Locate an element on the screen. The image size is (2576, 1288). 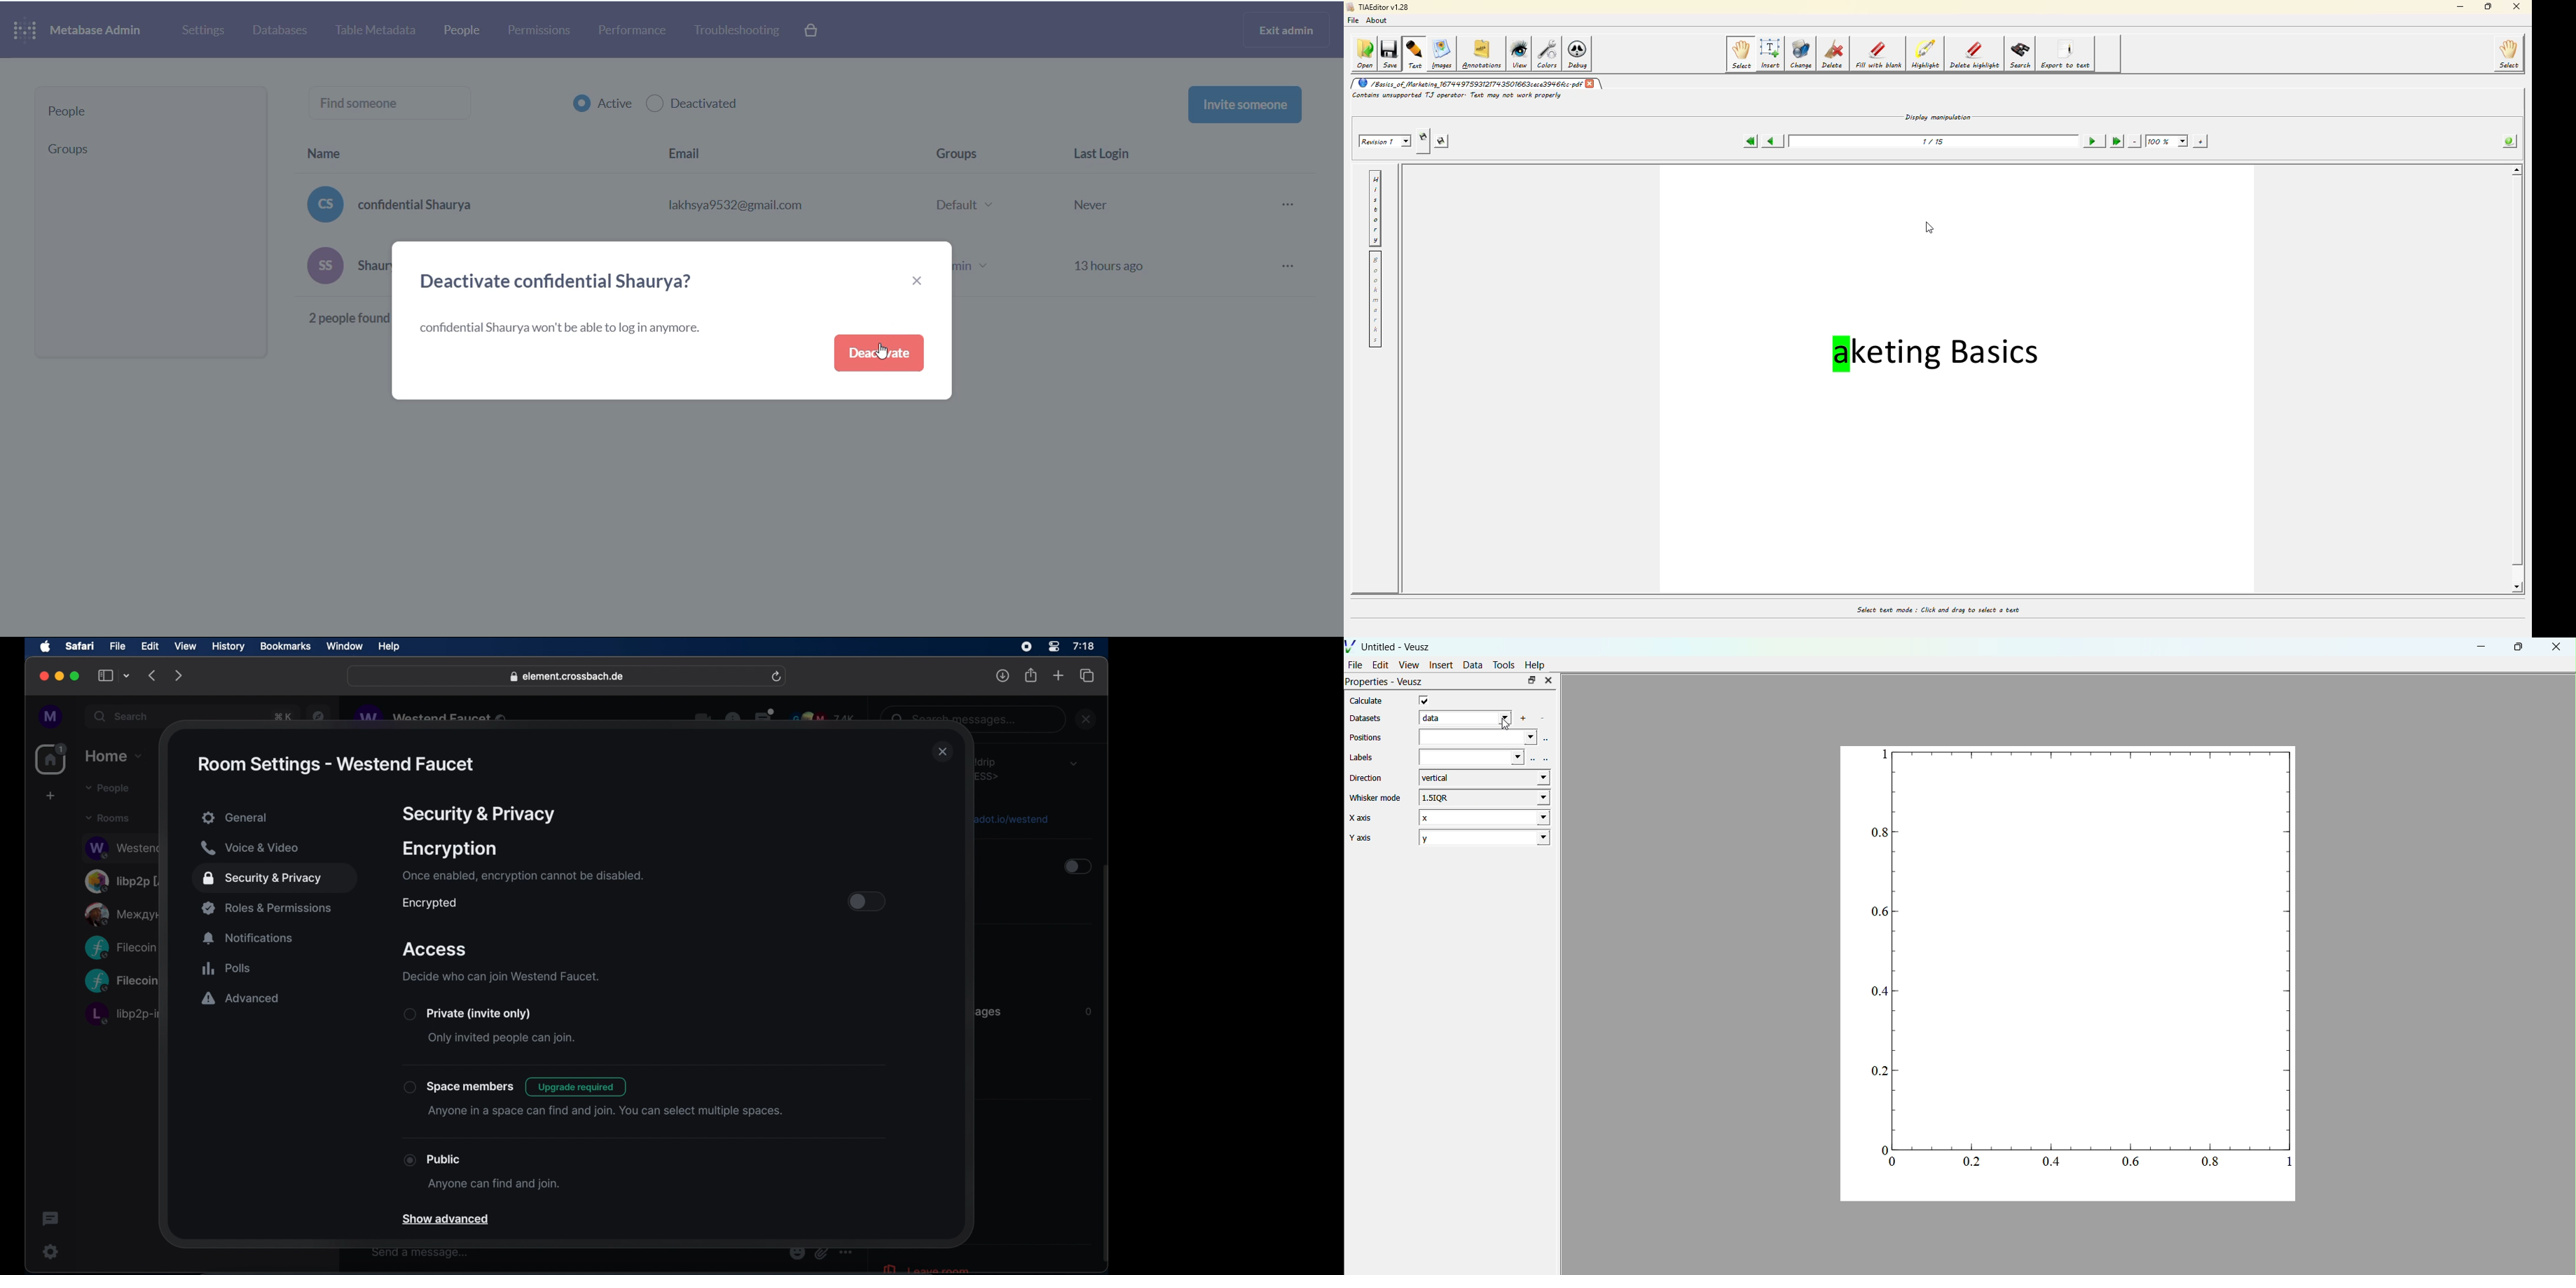
active checkbox is located at coordinates (600, 104).